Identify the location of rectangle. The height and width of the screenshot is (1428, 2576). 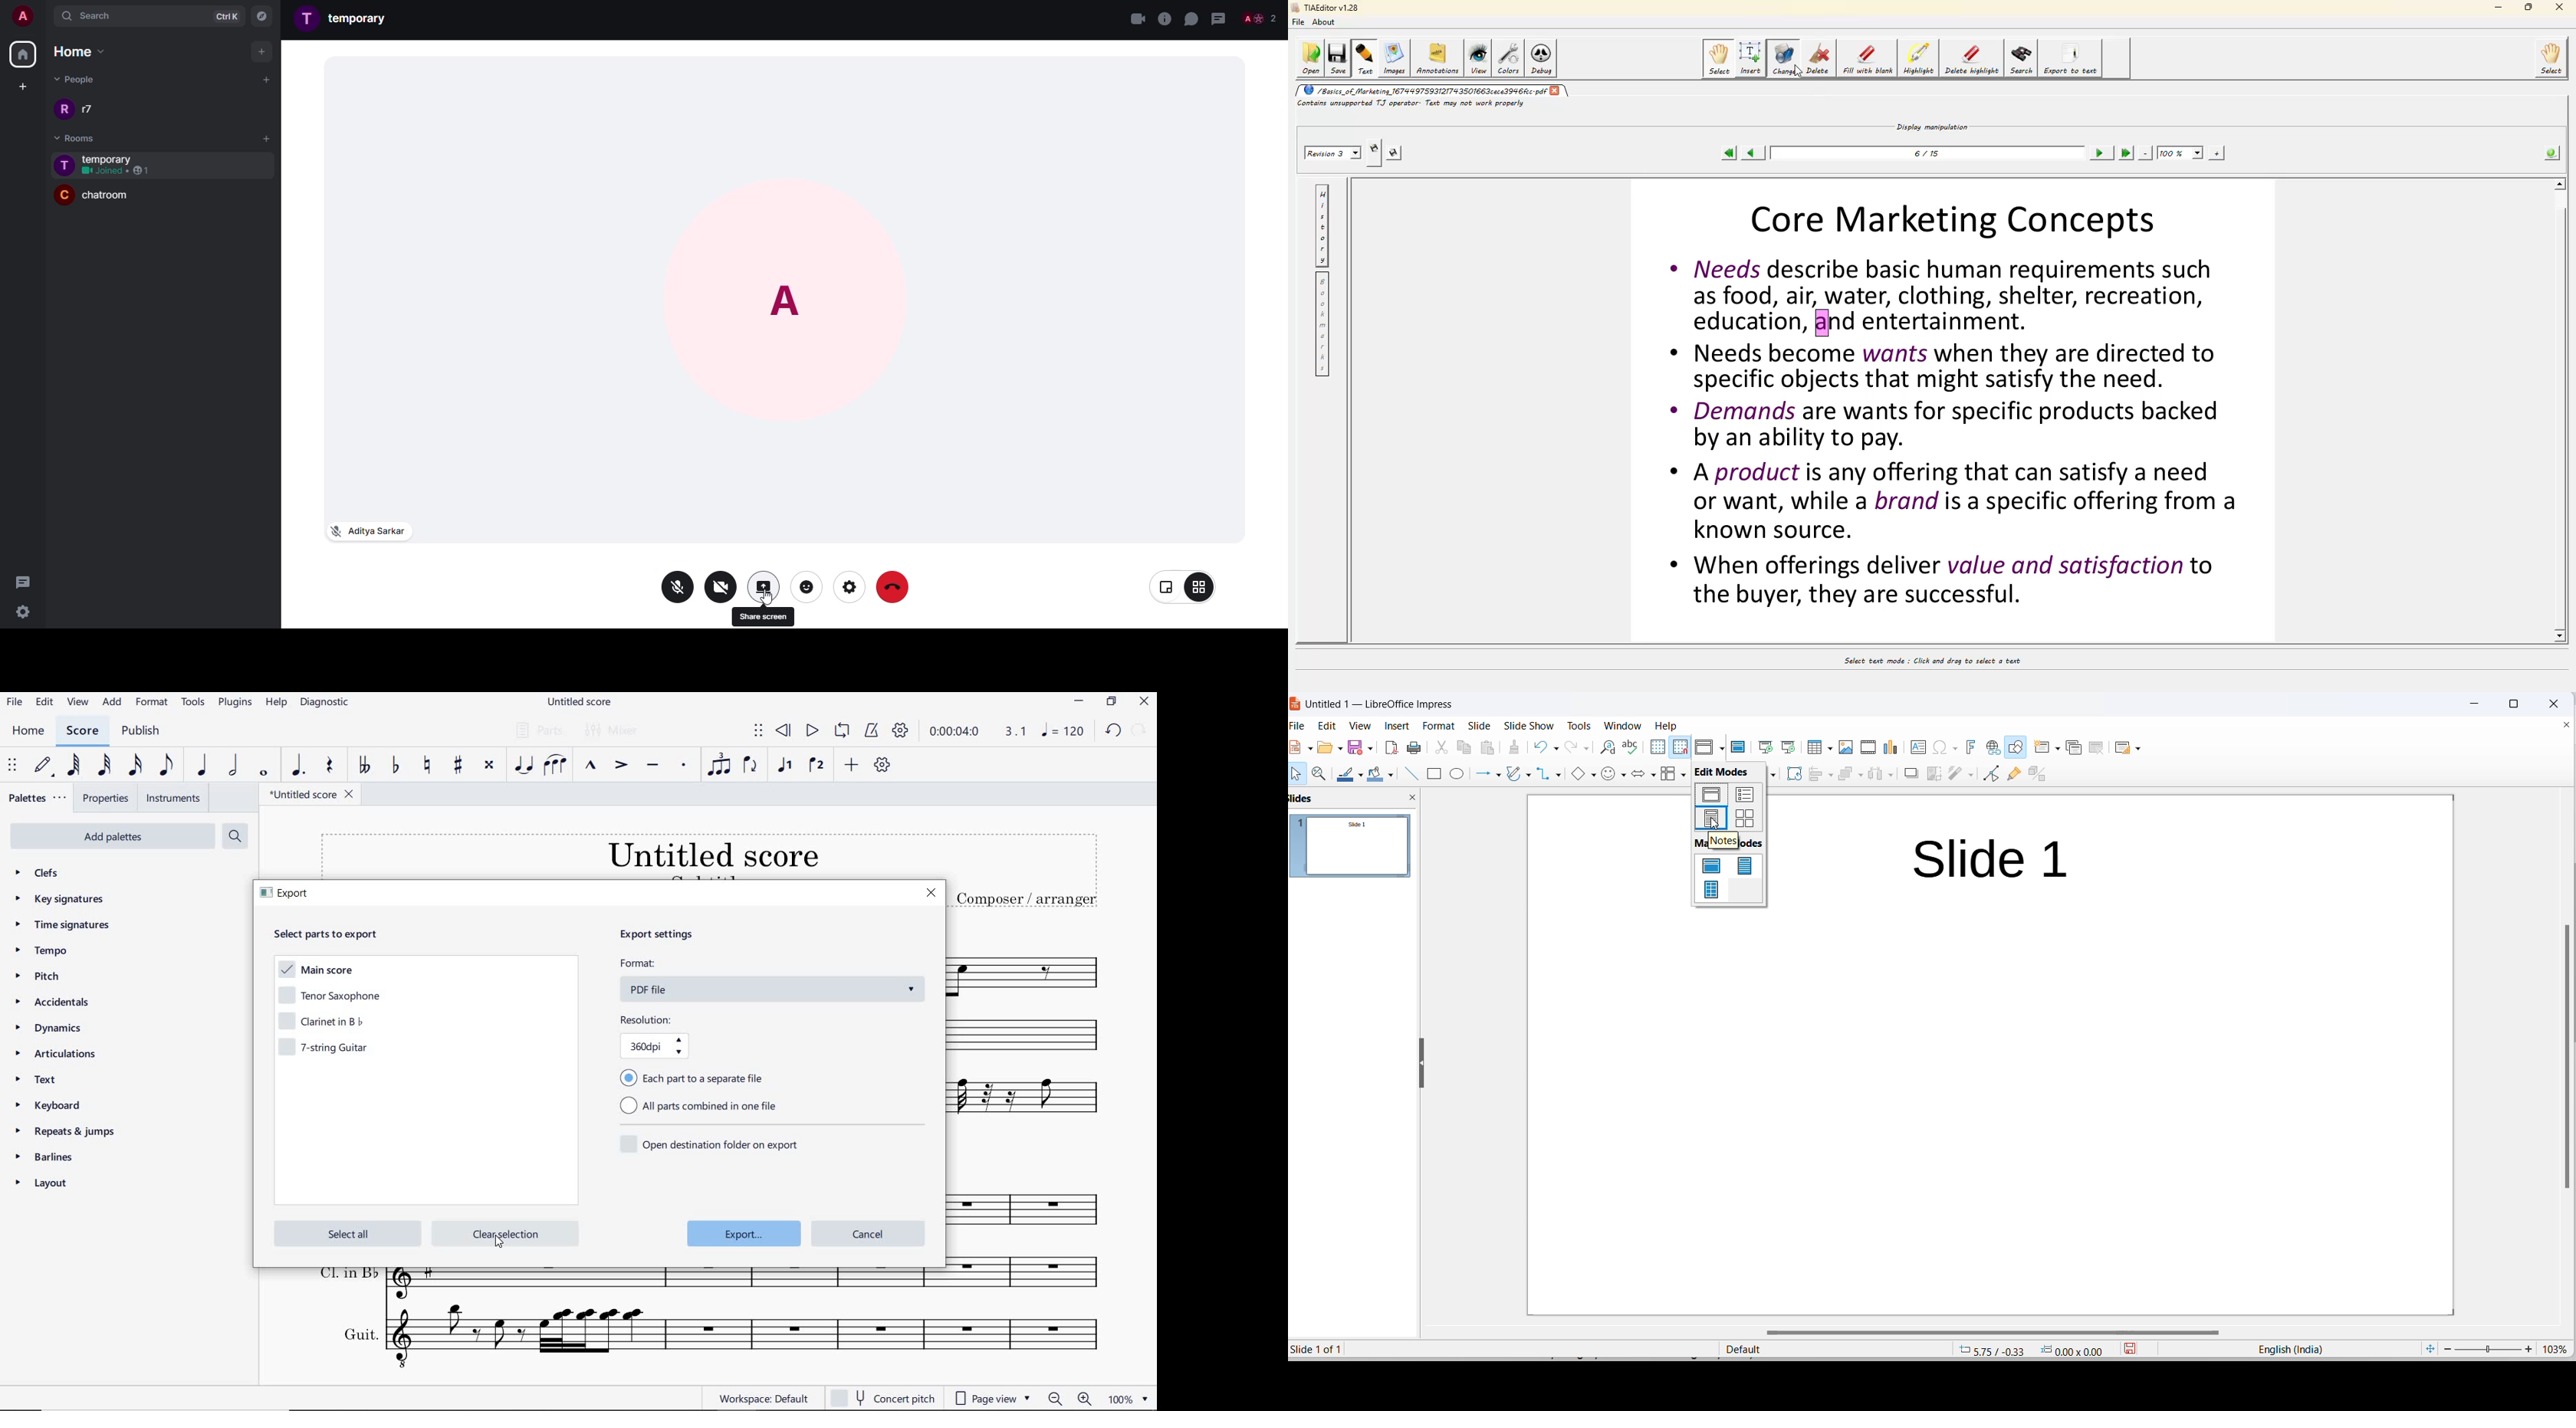
(1437, 774).